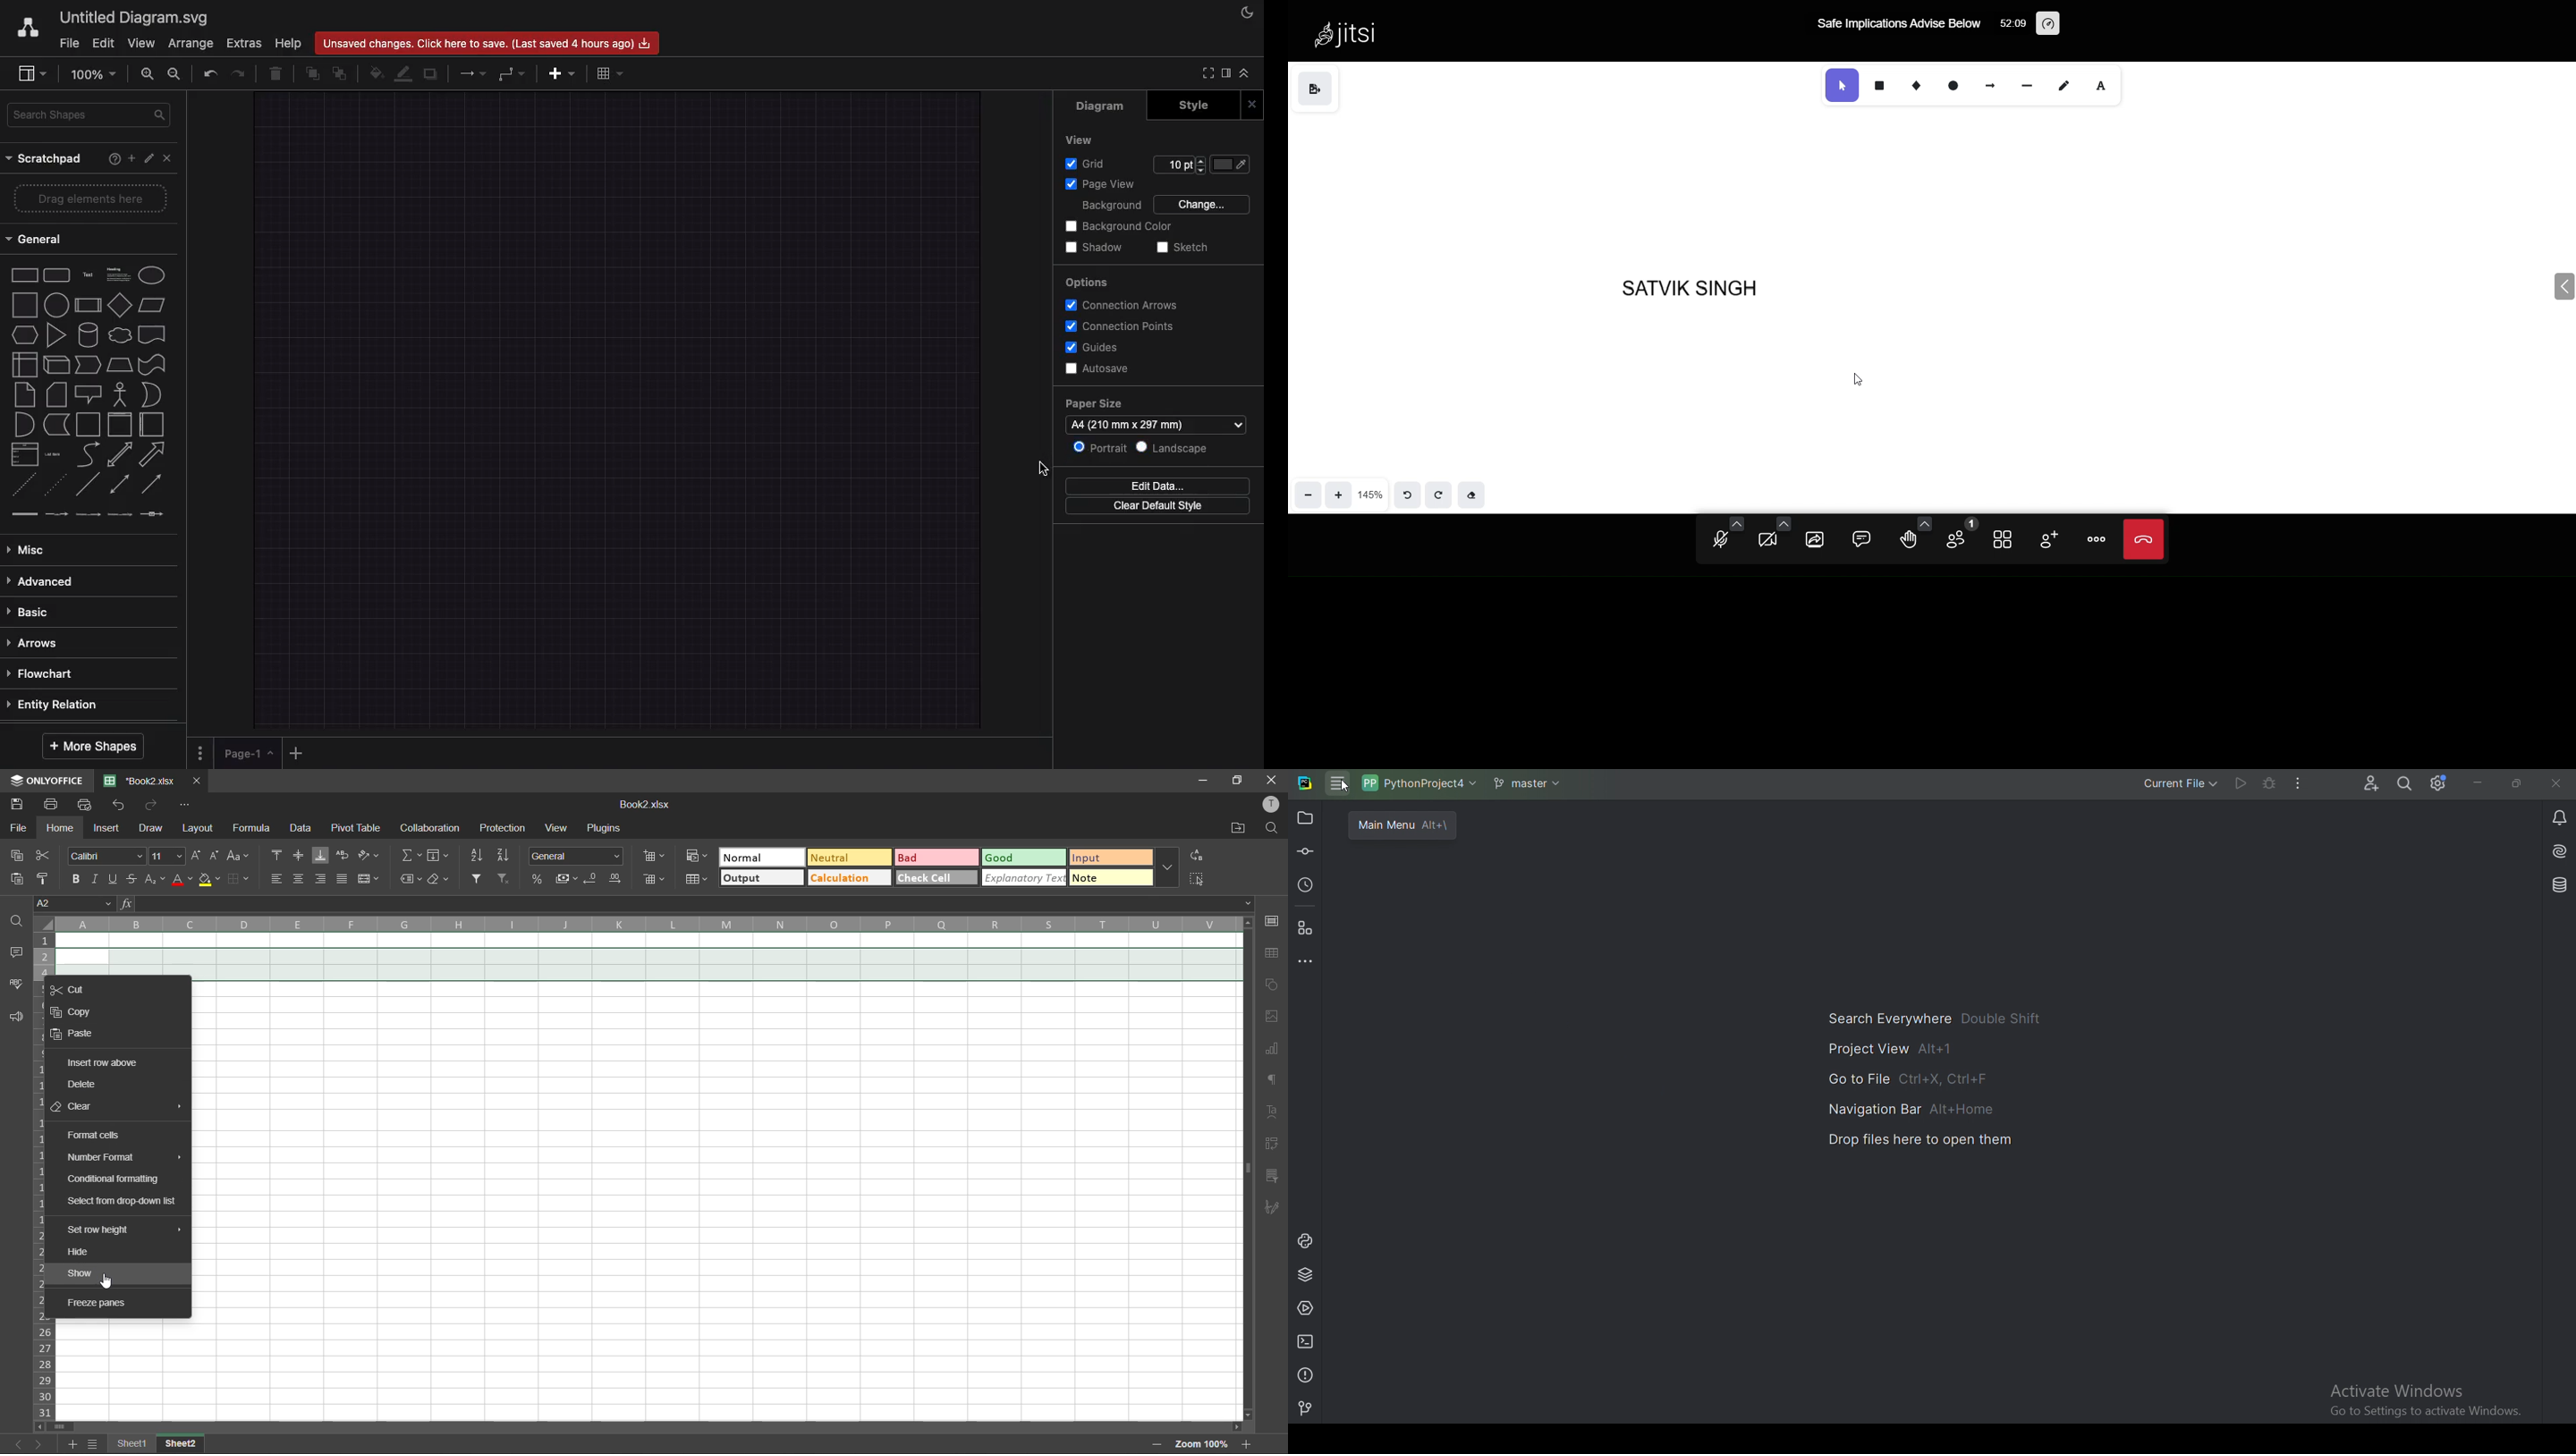 The width and height of the screenshot is (2576, 1456). What do you see at coordinates (1110, 205) in the screenshot?
I see `Background` at bounding box center [1110, 205].